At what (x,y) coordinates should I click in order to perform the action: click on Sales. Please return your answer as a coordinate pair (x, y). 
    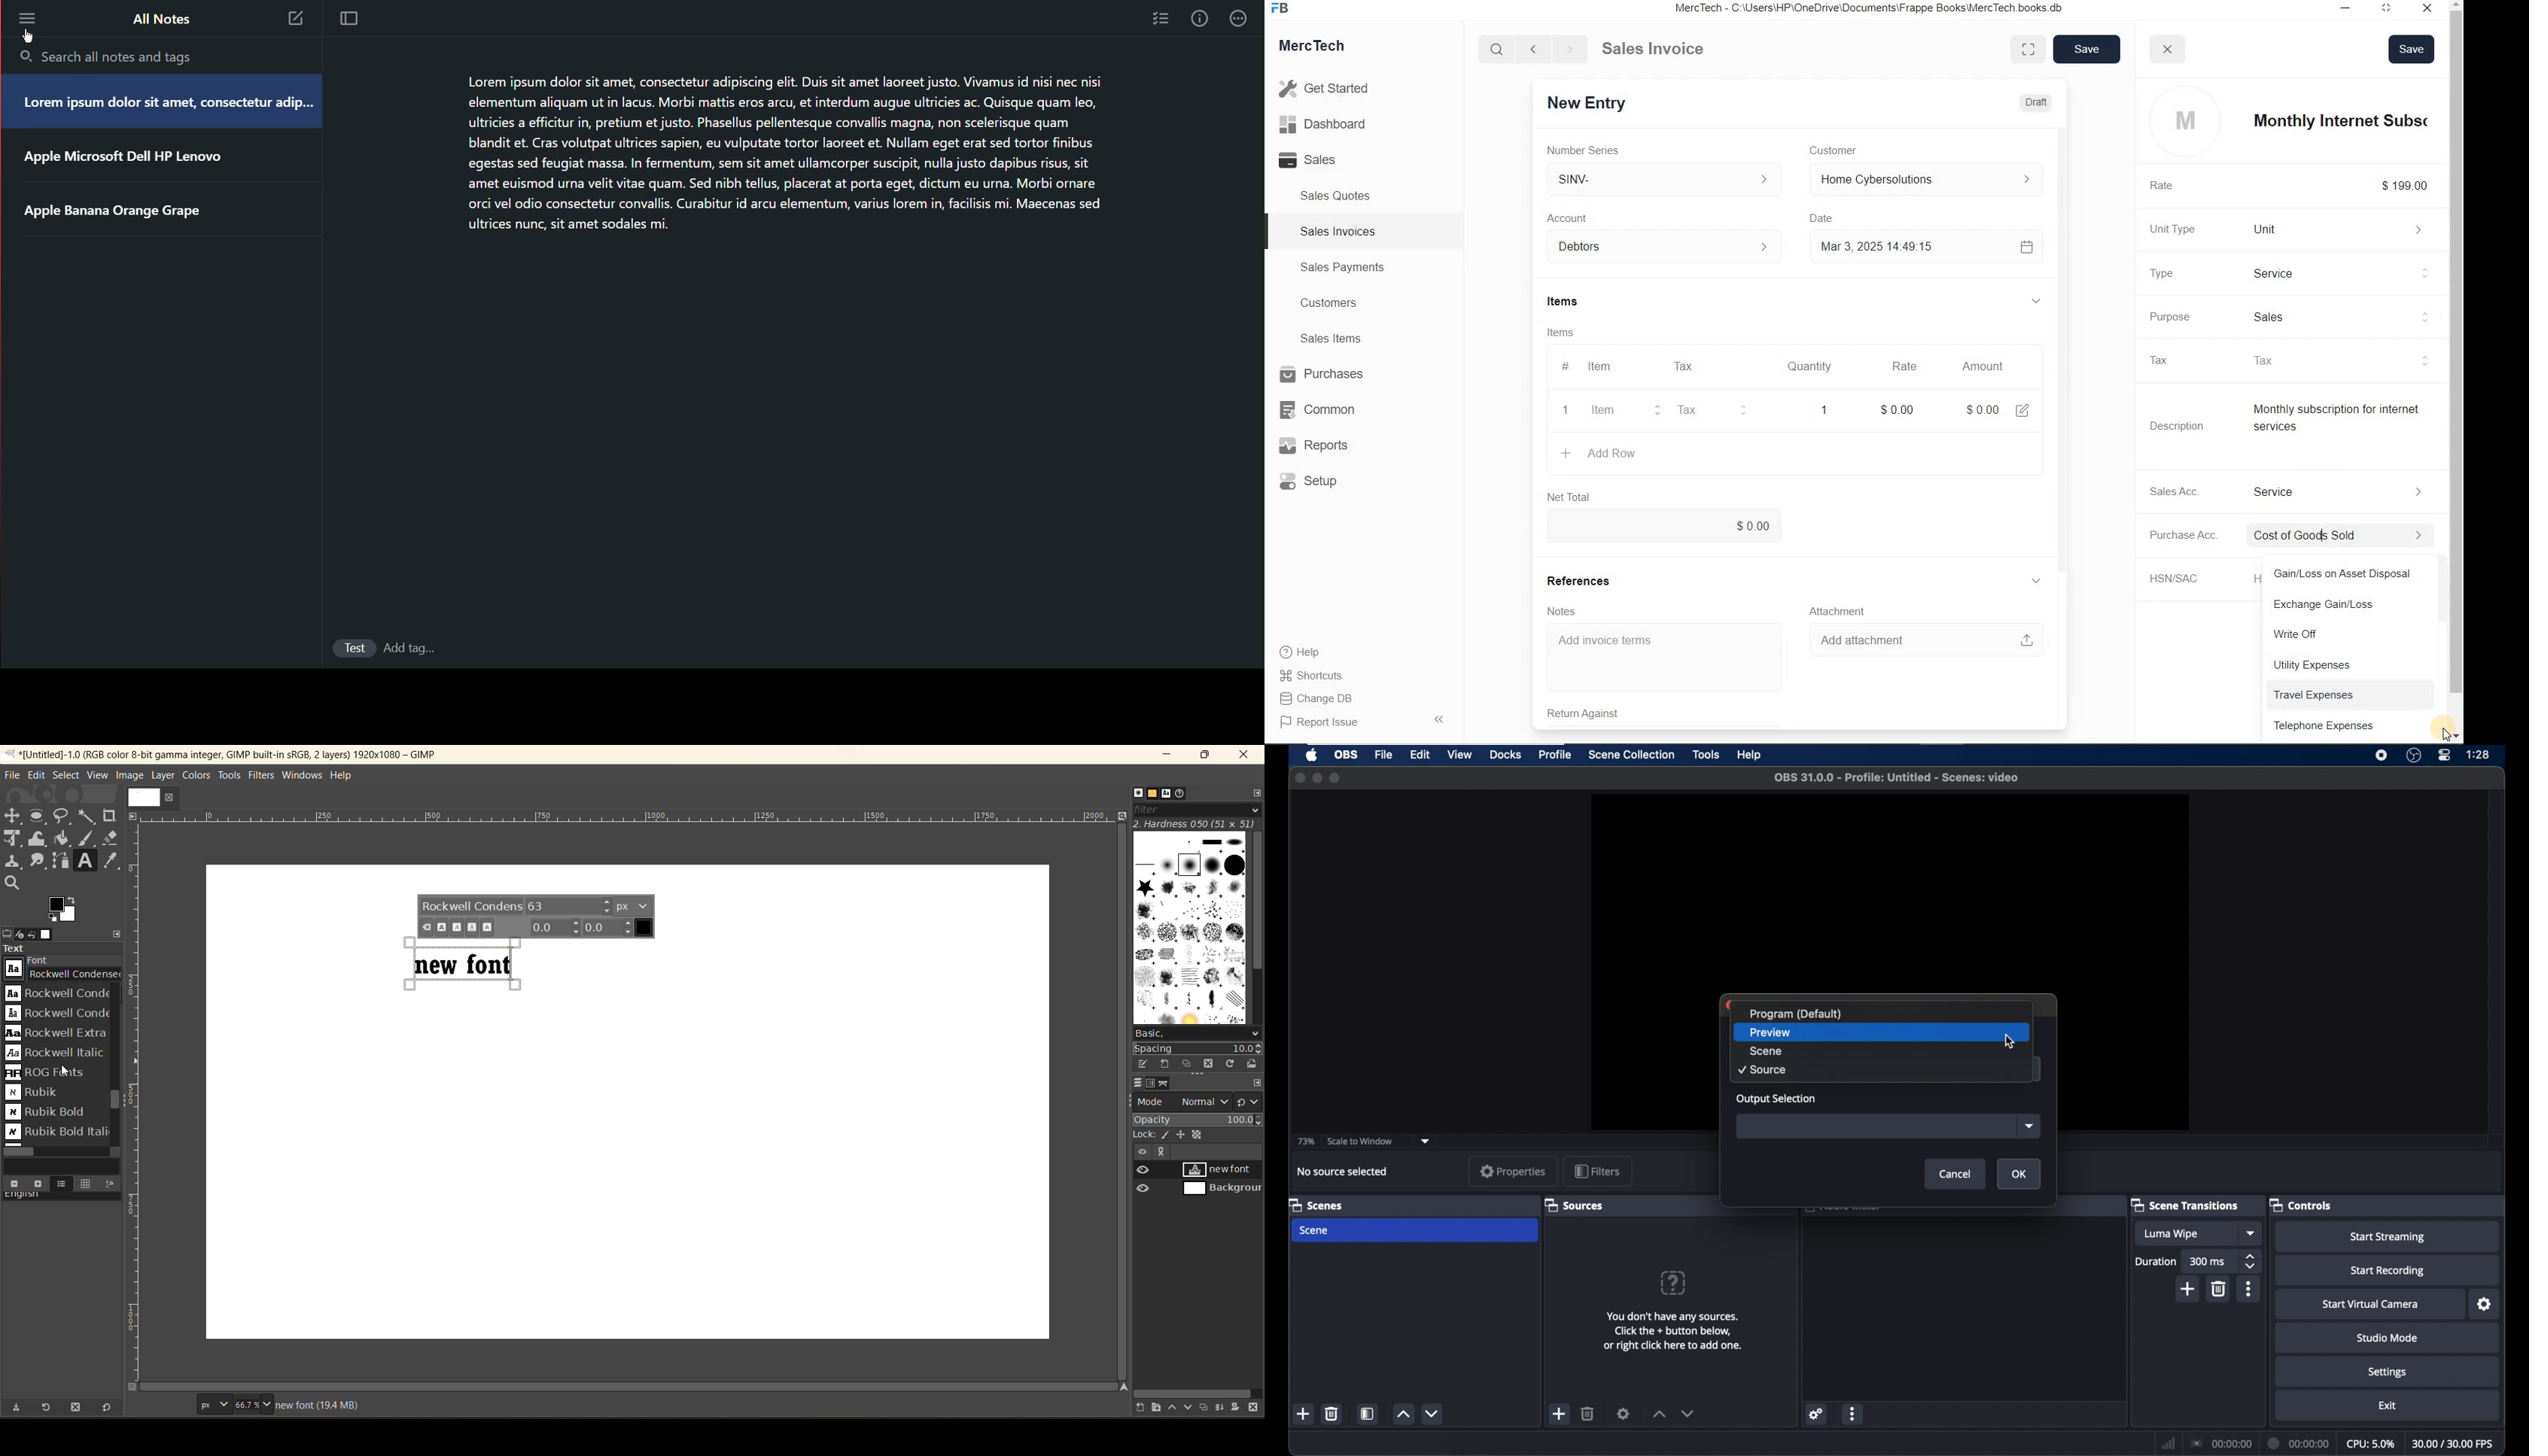
    Looking at the image, I should click on (1329, 160).